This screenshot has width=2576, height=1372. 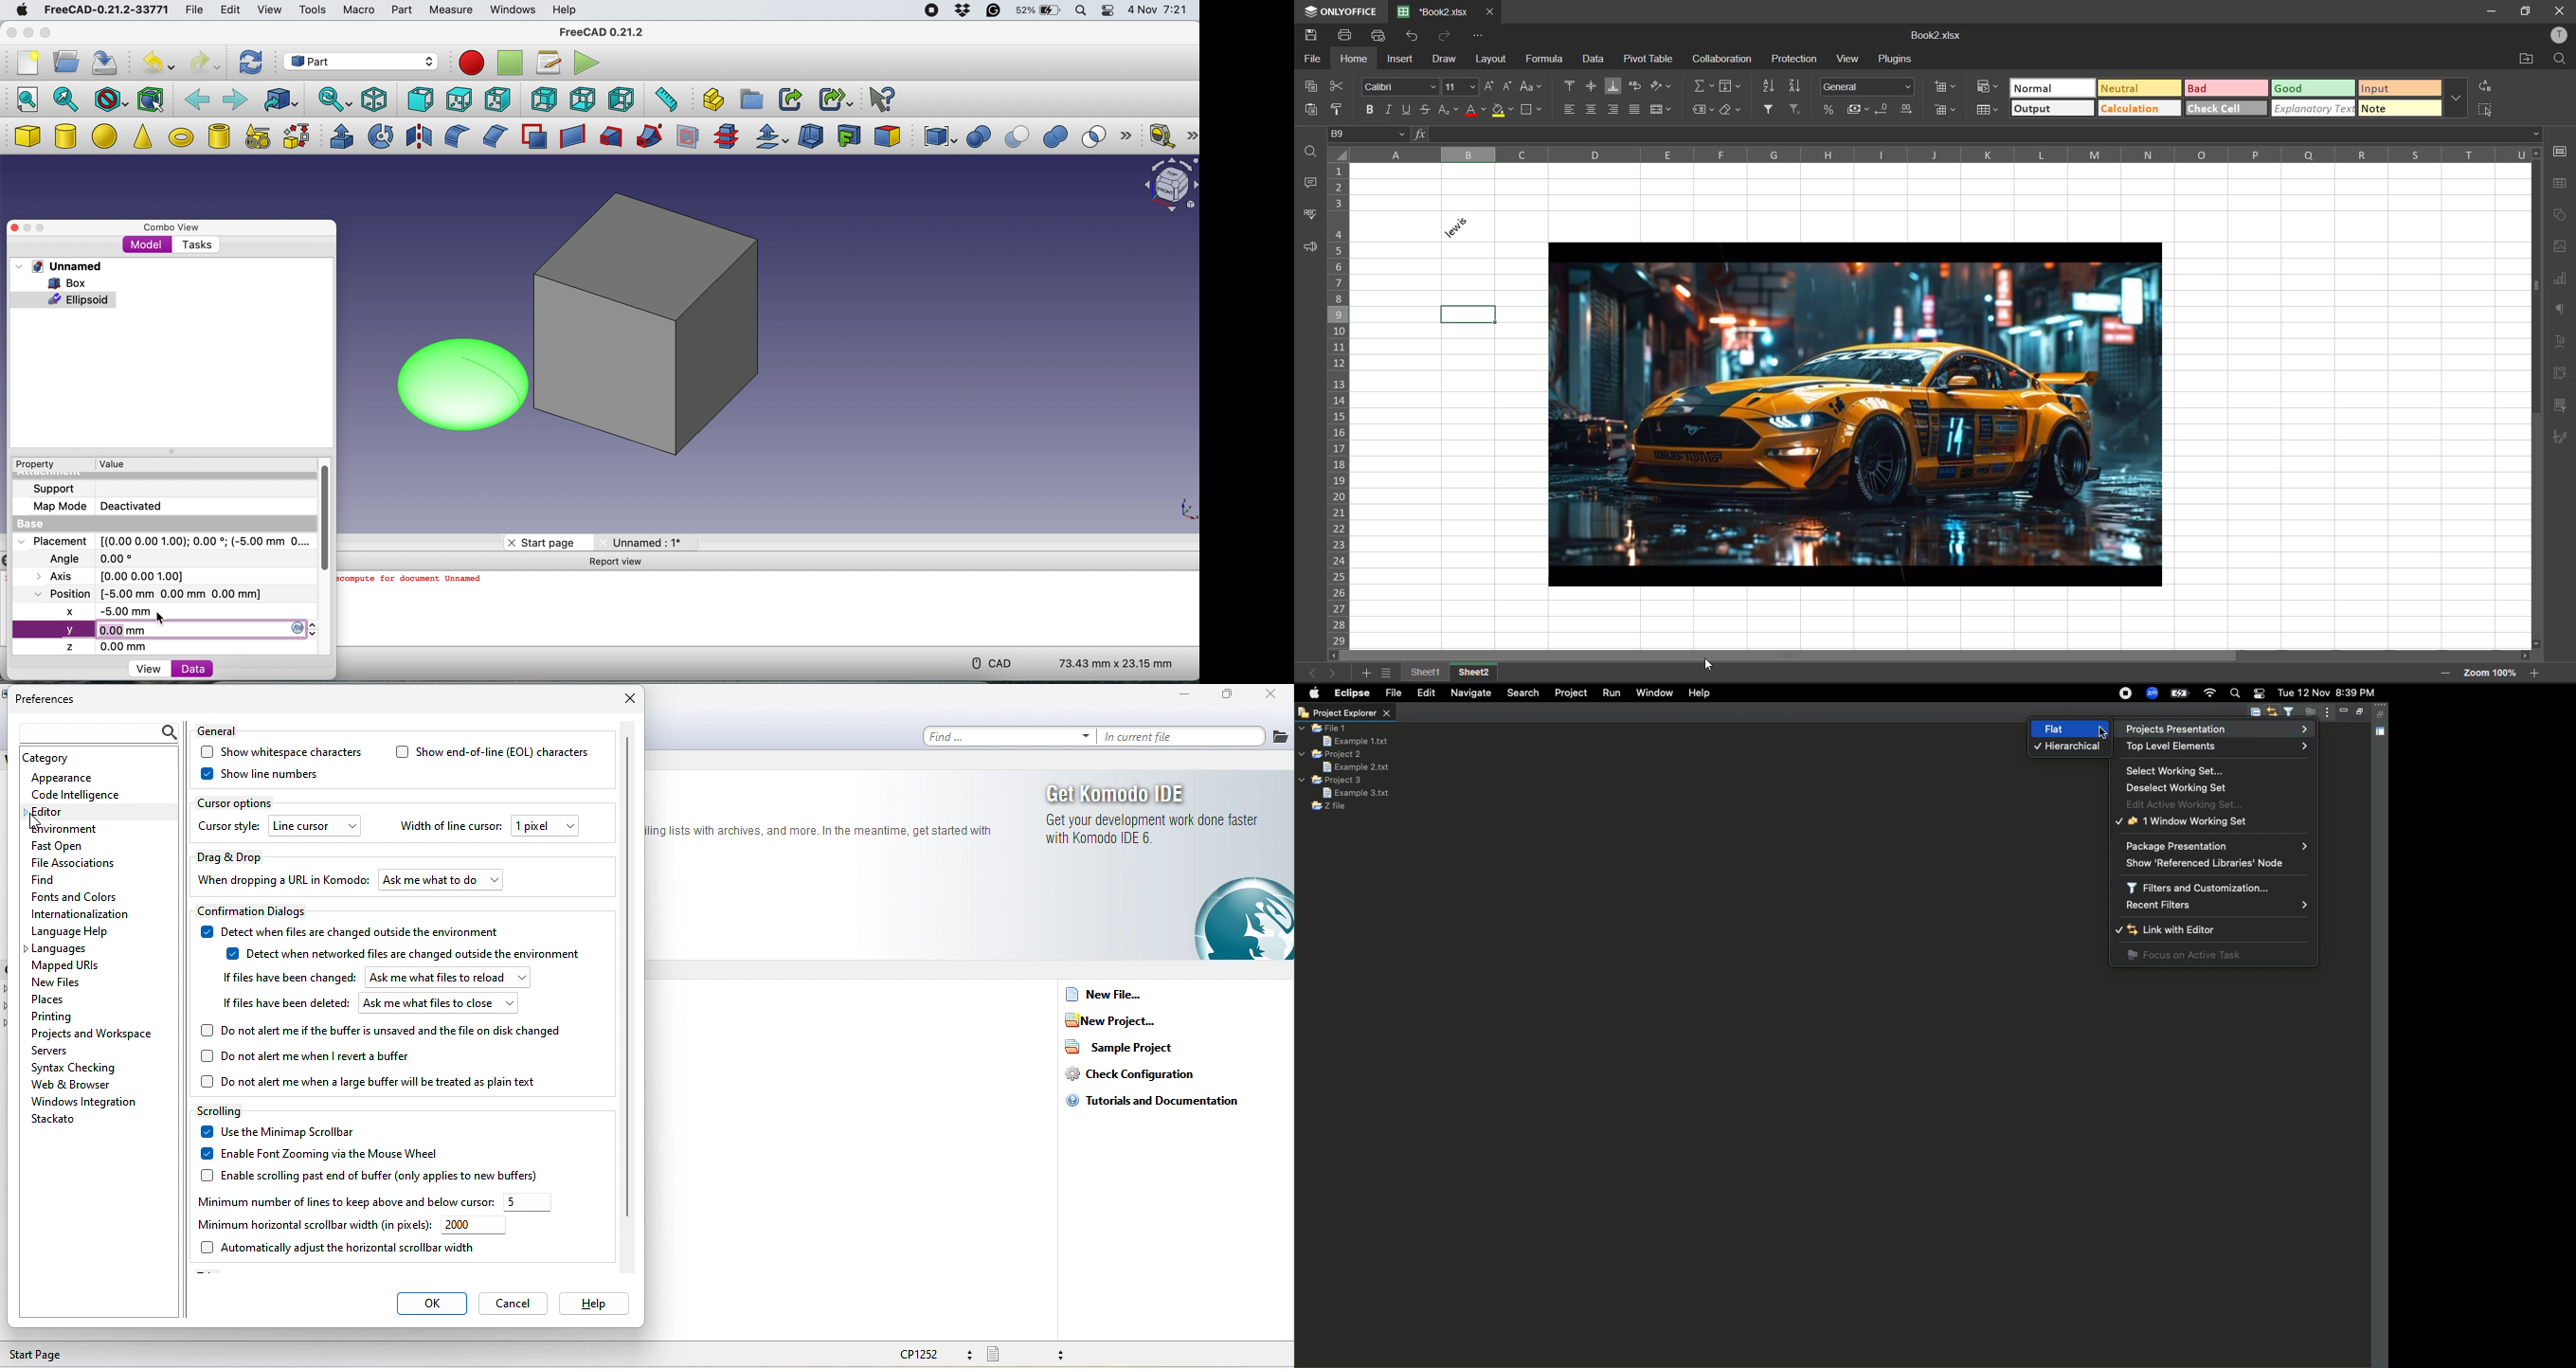 I want to click on check cell, so click(x=2227, y=106).